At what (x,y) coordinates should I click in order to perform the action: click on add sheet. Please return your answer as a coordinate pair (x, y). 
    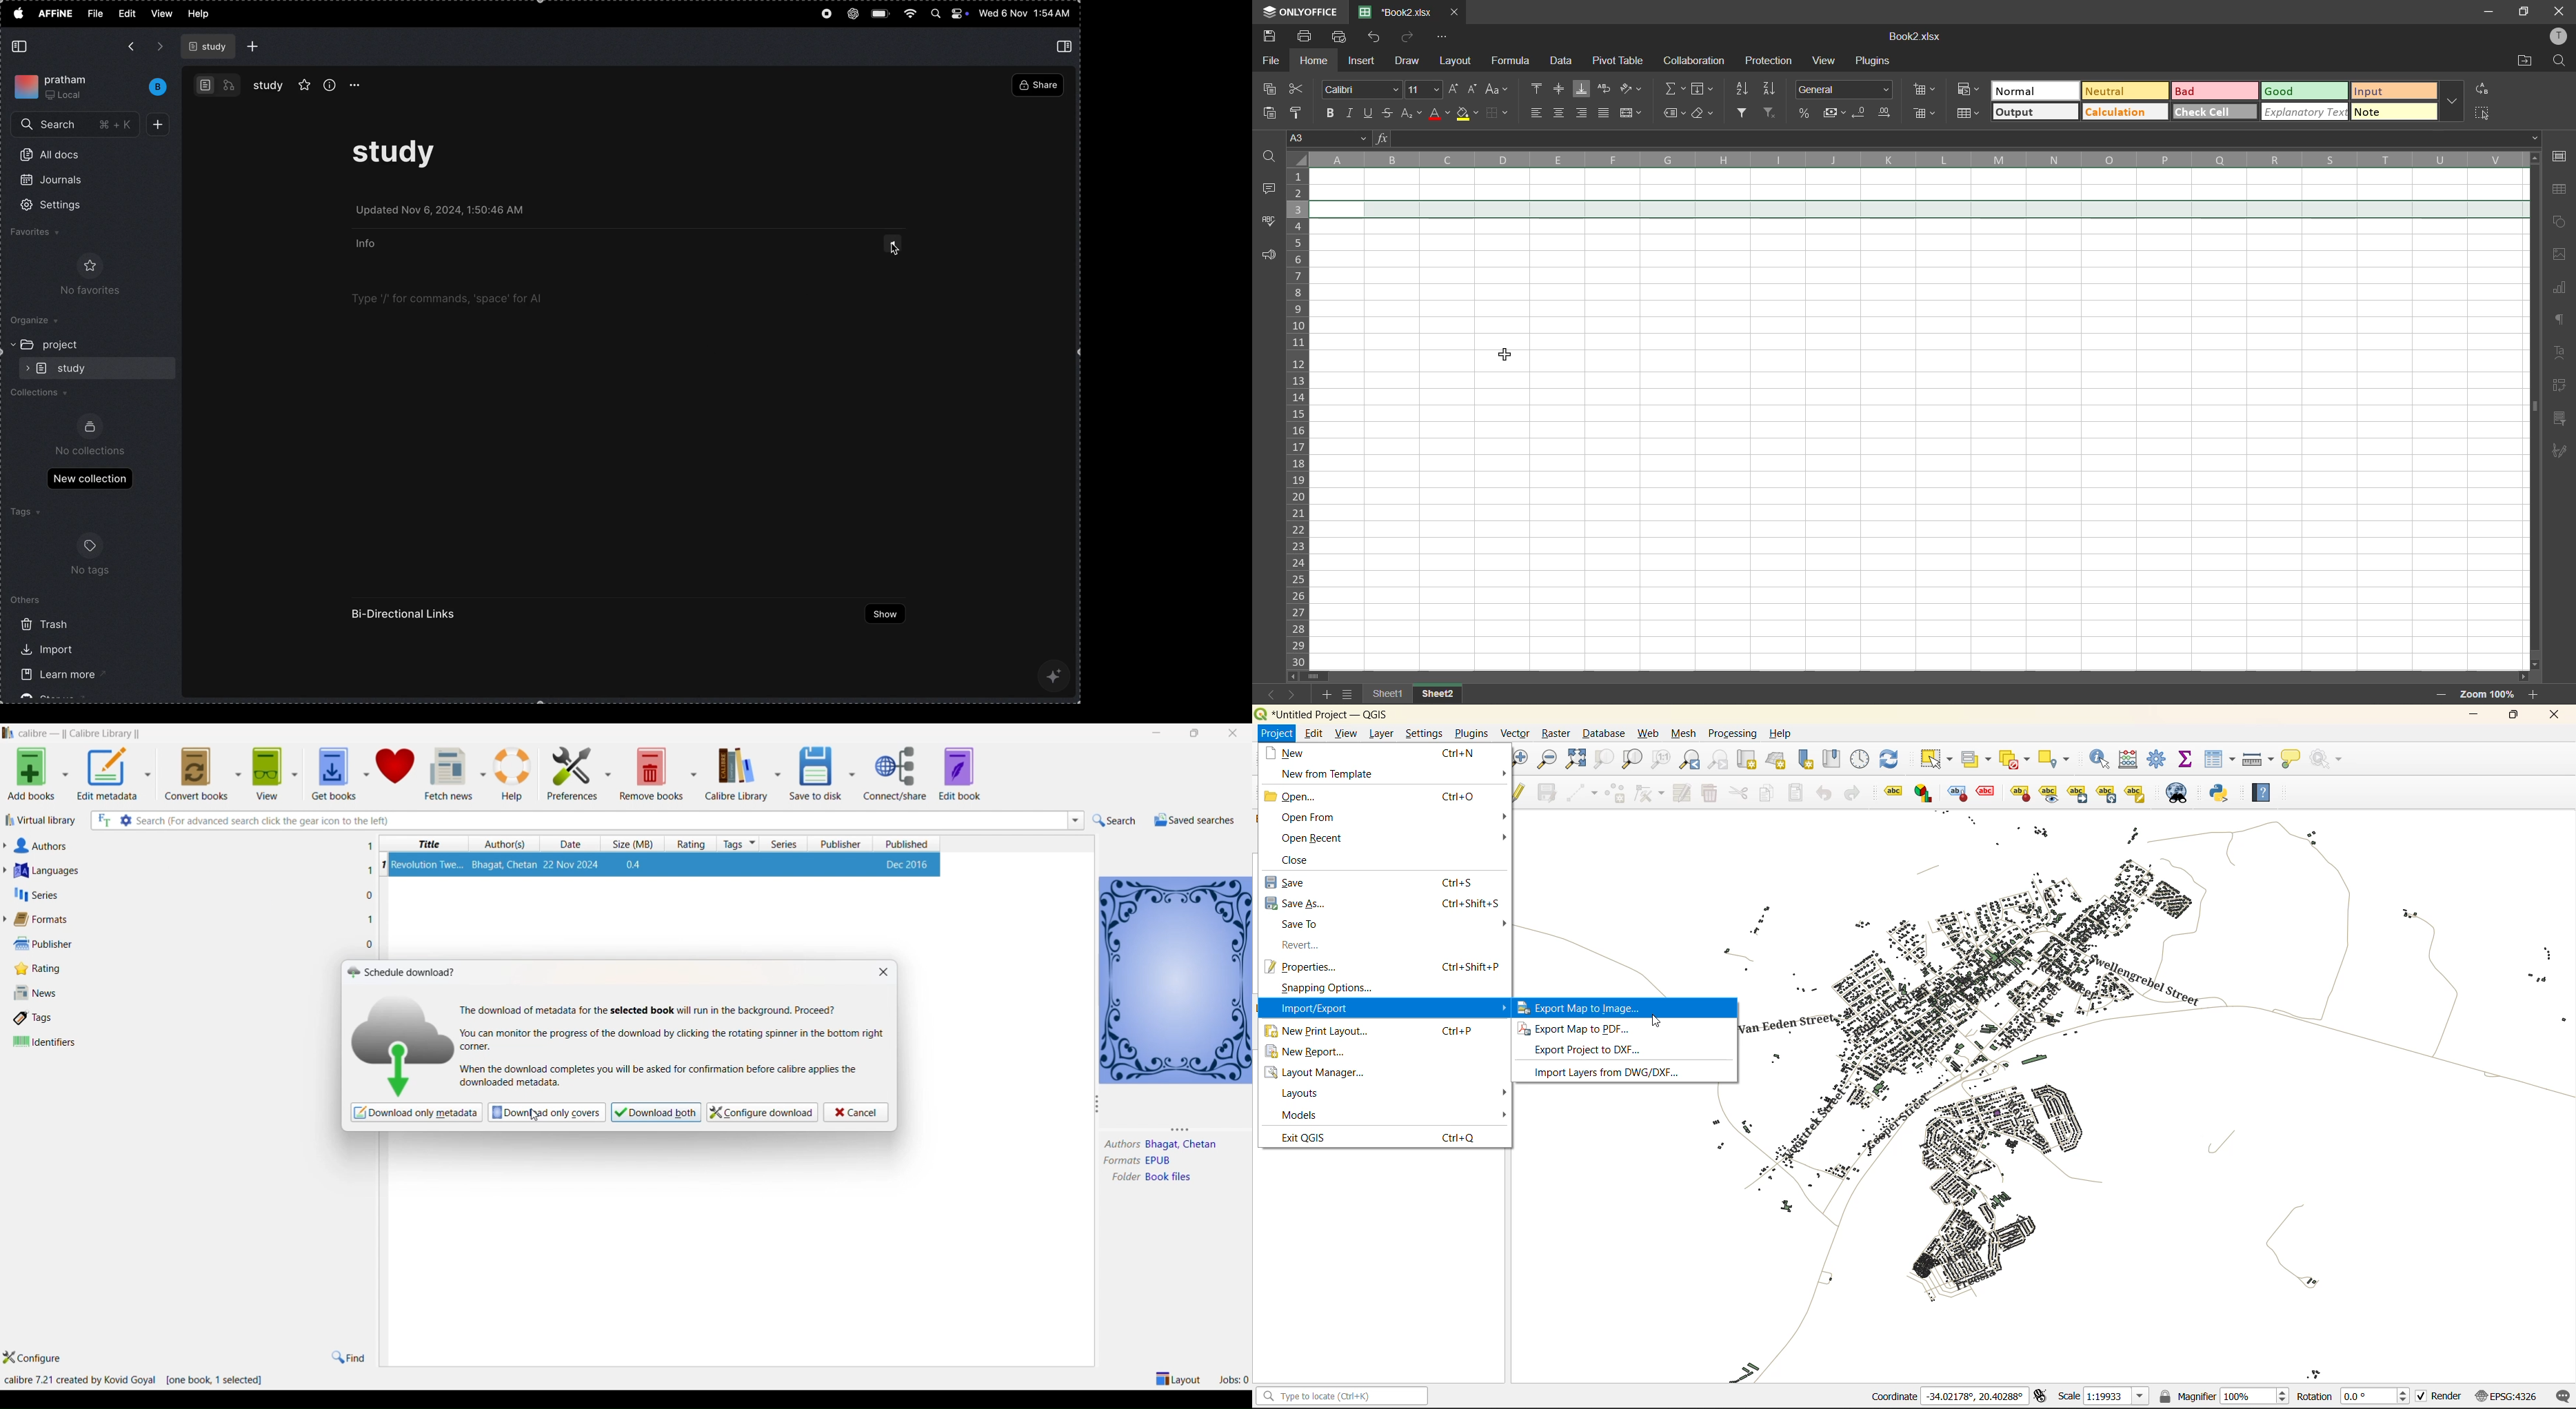
    Looking at the image, I should click on (1328, 693).